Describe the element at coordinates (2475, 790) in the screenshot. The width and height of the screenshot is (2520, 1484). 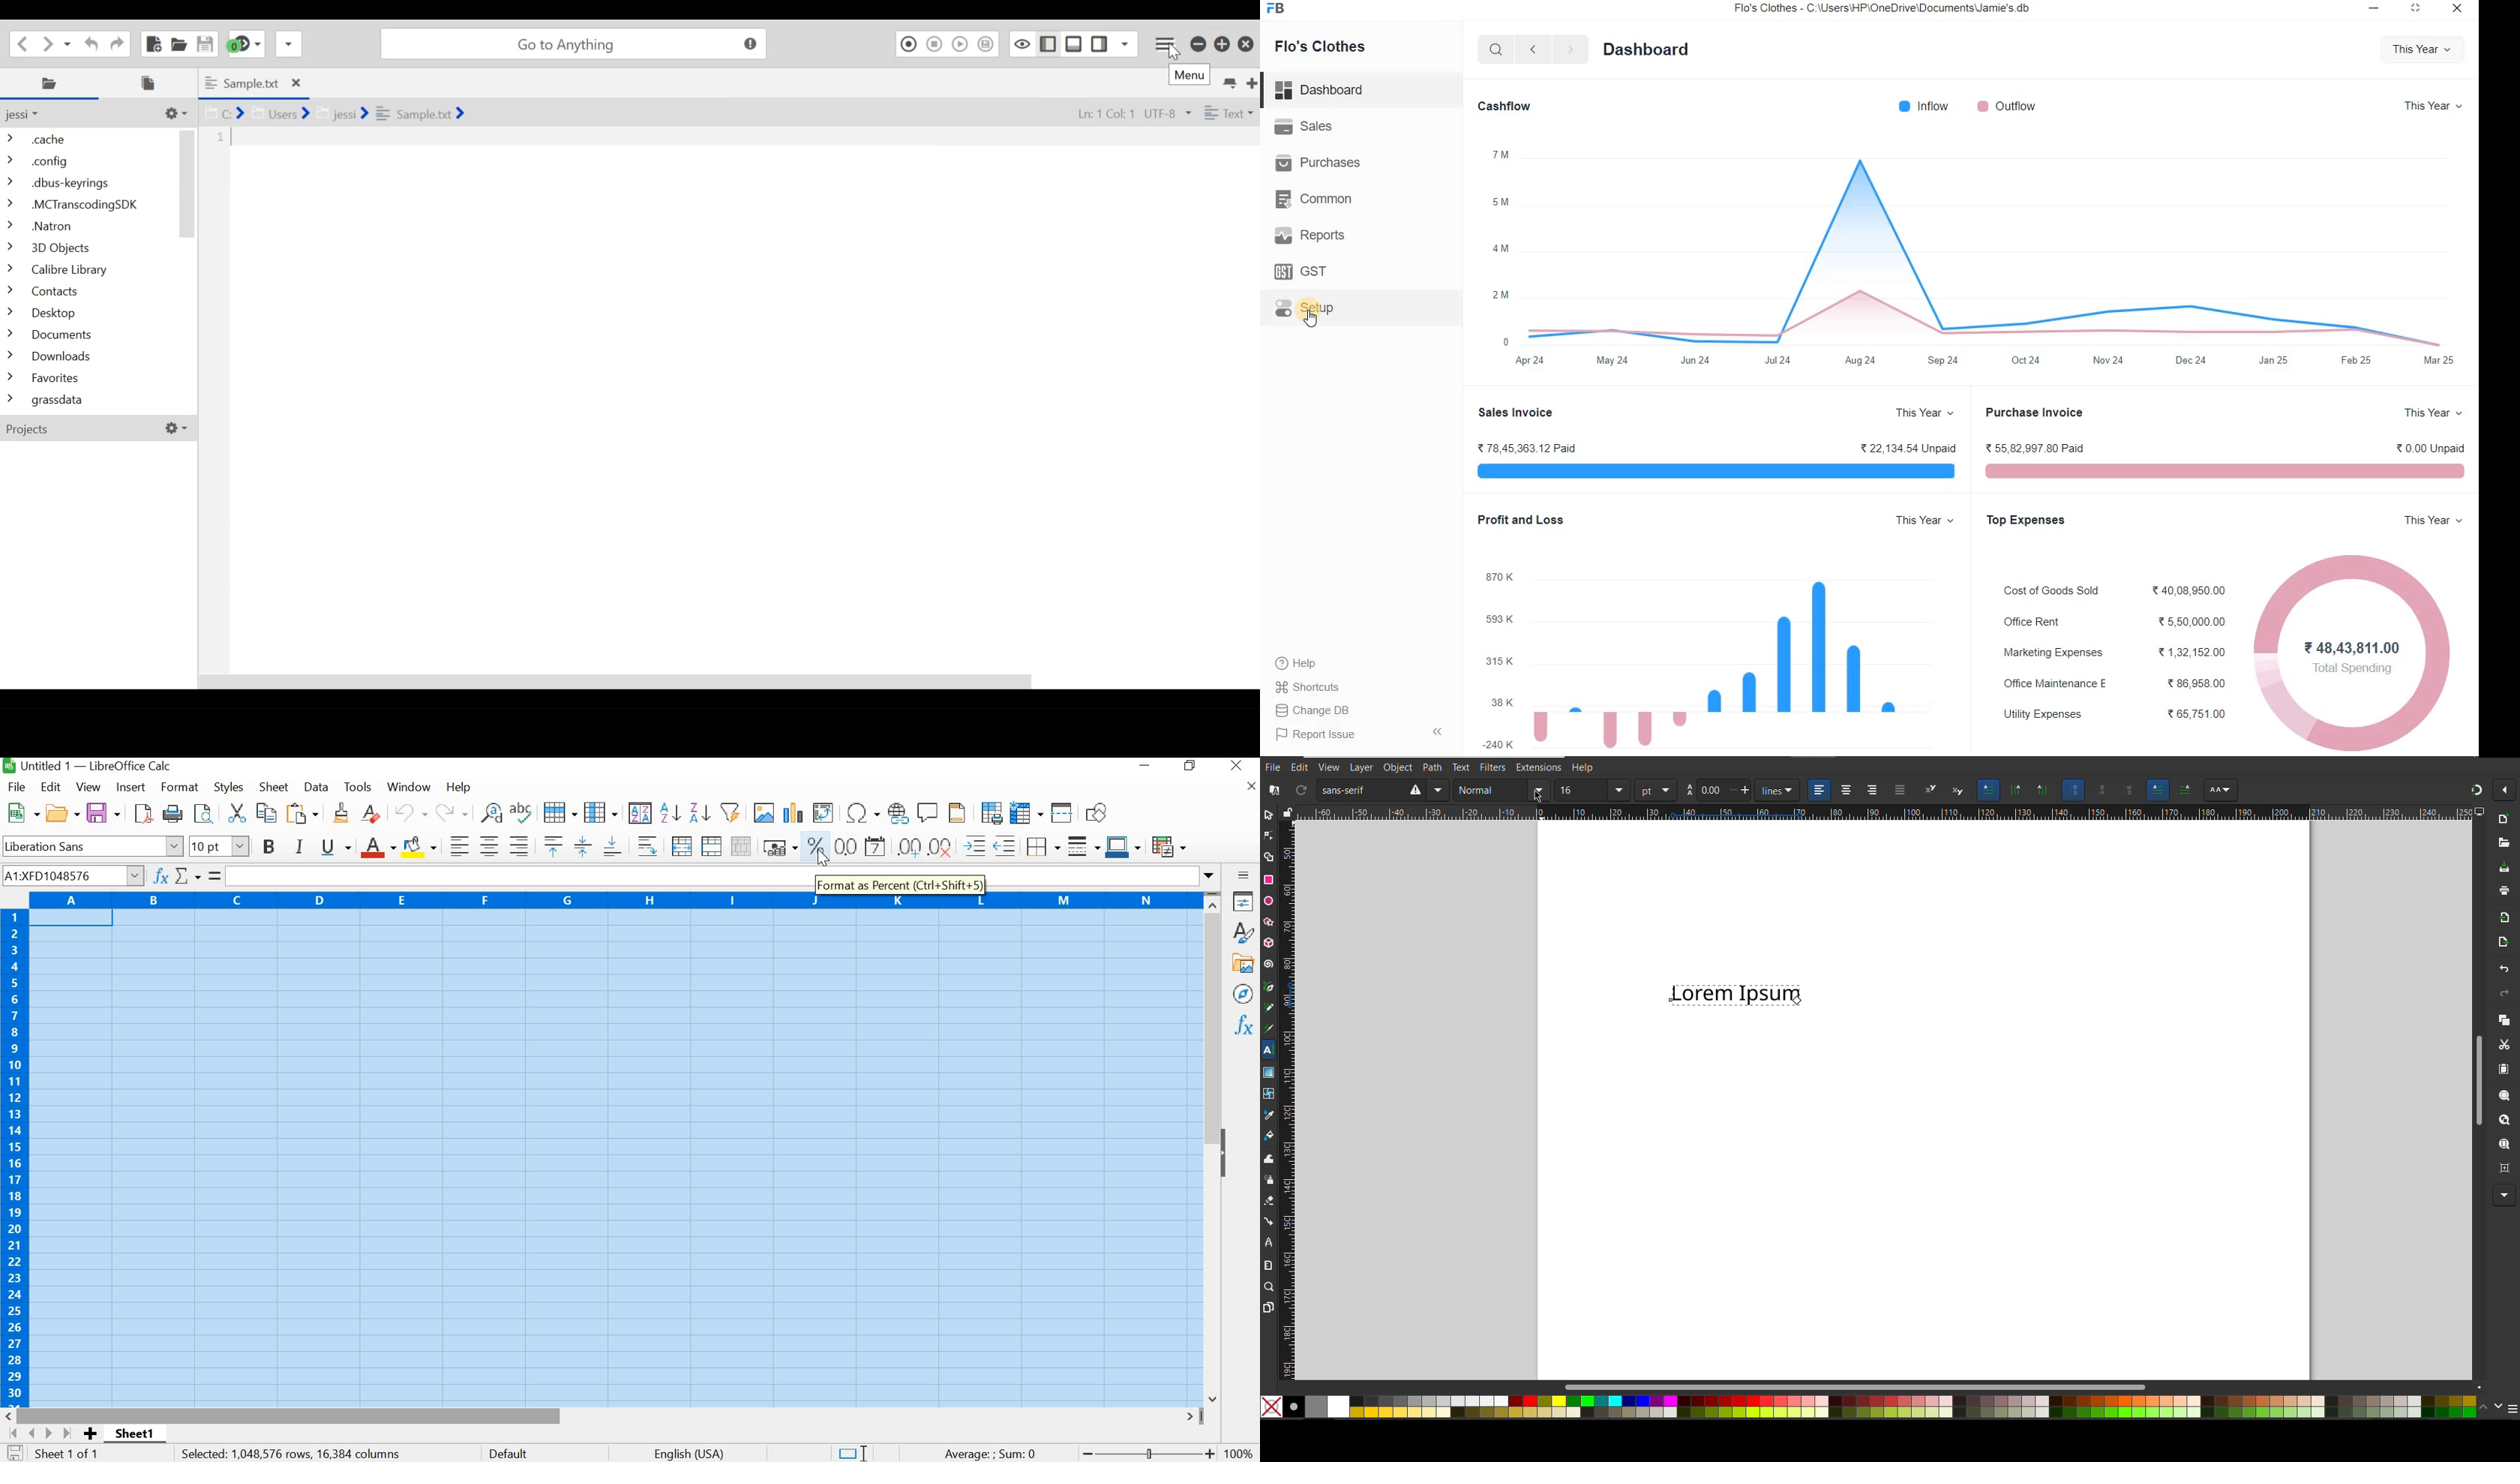
I see `Snapping` at that location.